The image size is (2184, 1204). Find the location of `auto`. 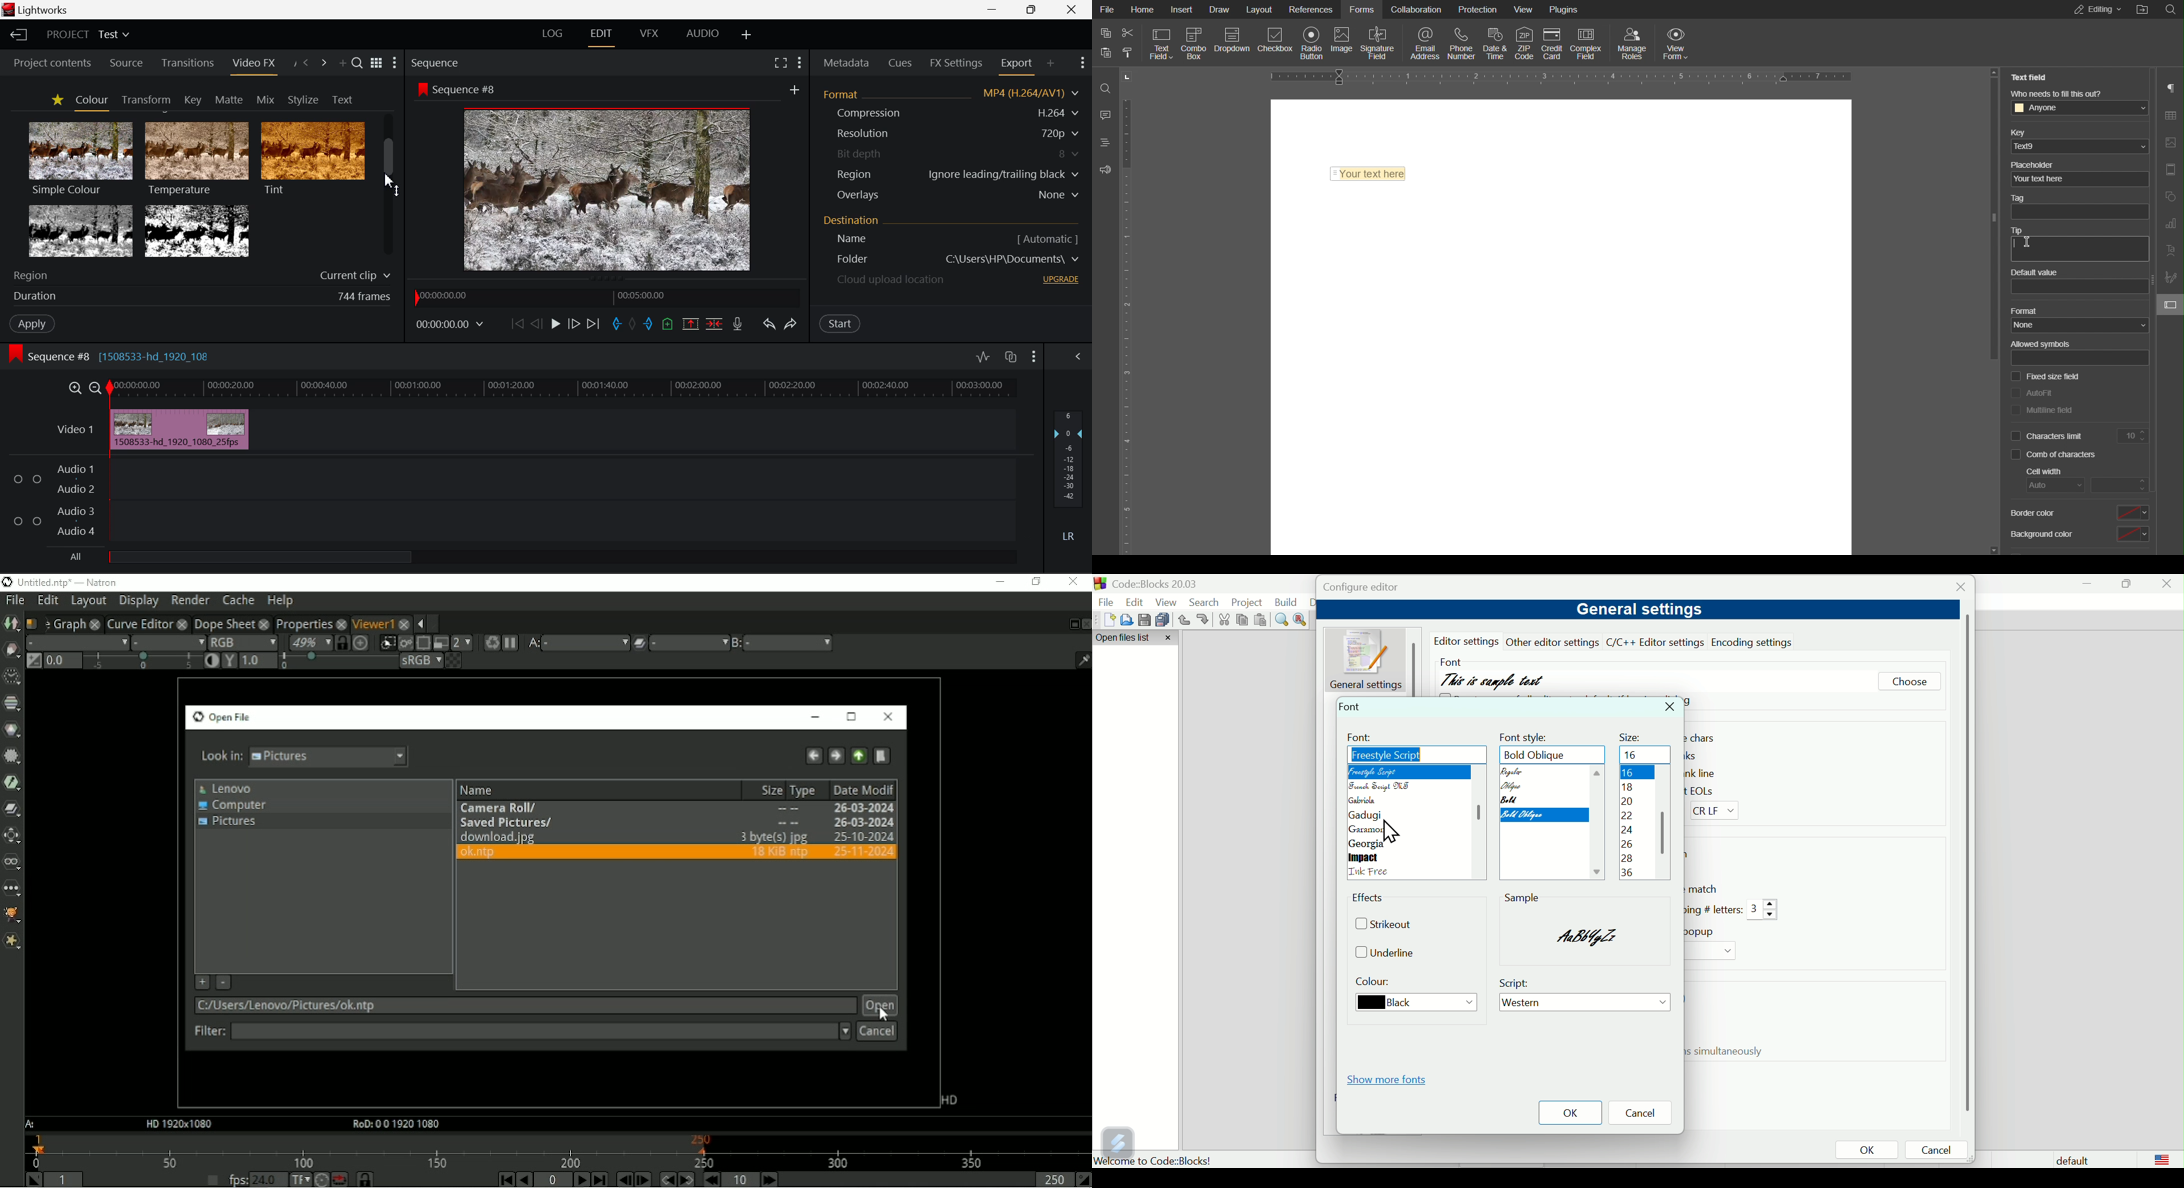

auto is located at coordinates (2058, 486).